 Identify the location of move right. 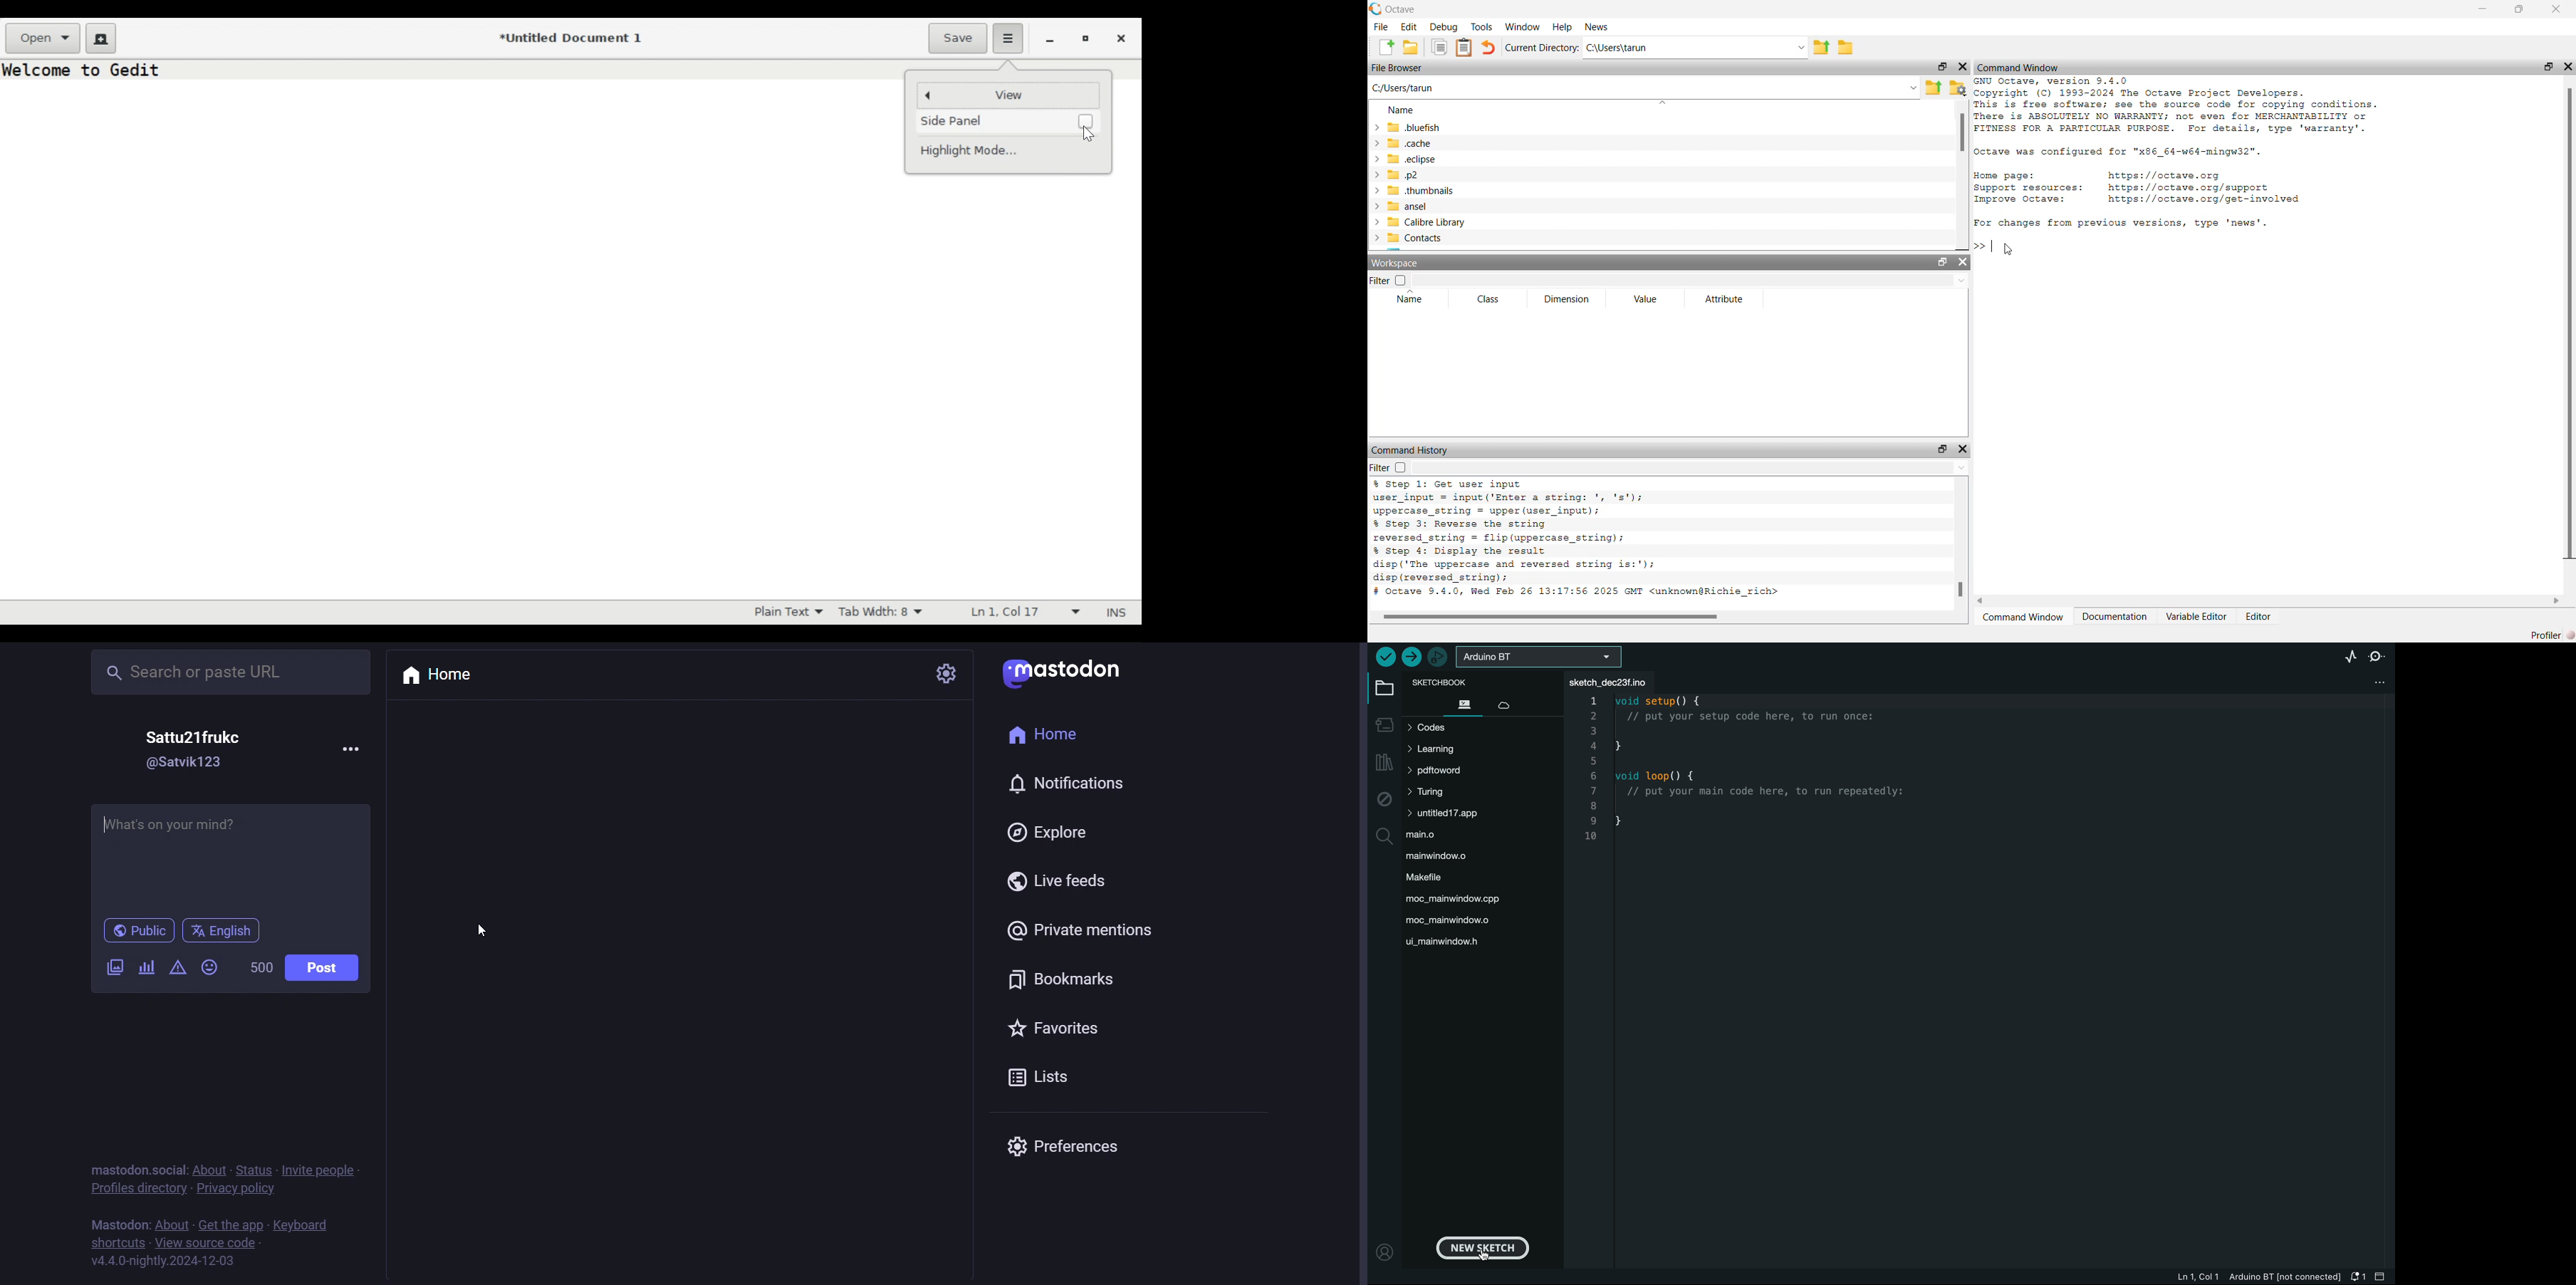
(2557, 600).